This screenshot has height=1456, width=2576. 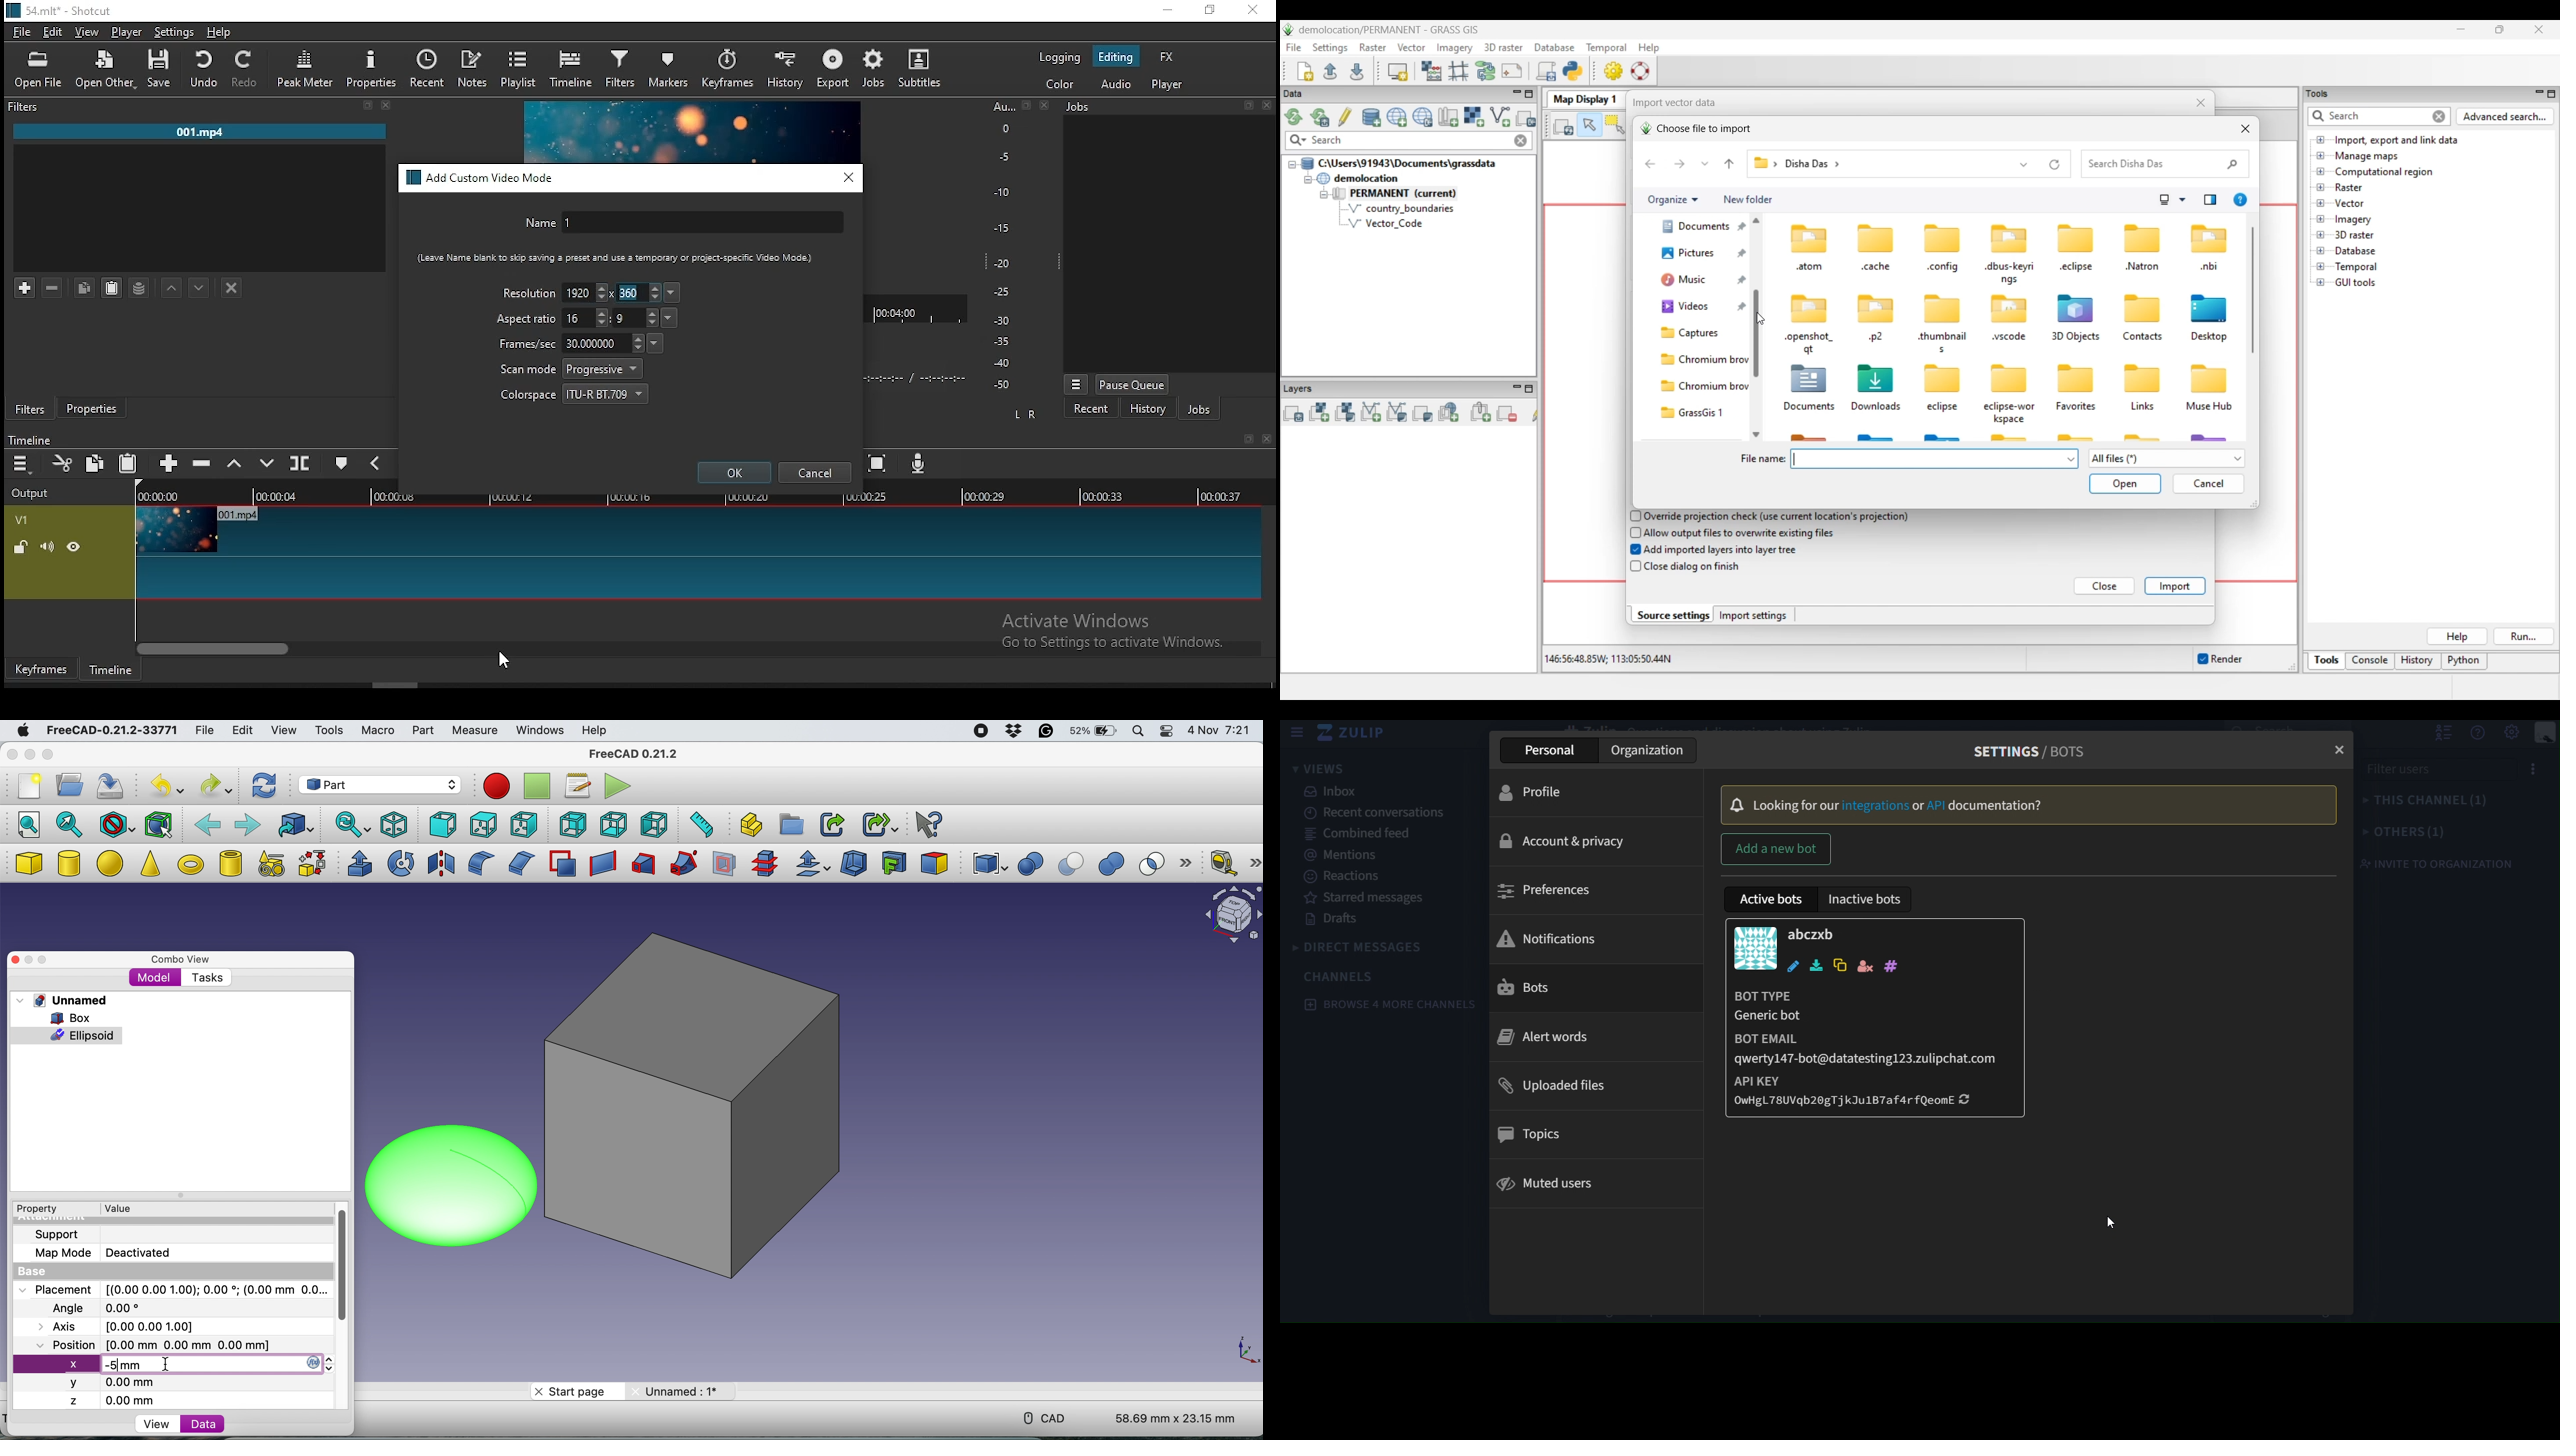 What do you see at coordinates (1270, 106) in the screenshot?
I see `close` at bounding box center [1270, 106].